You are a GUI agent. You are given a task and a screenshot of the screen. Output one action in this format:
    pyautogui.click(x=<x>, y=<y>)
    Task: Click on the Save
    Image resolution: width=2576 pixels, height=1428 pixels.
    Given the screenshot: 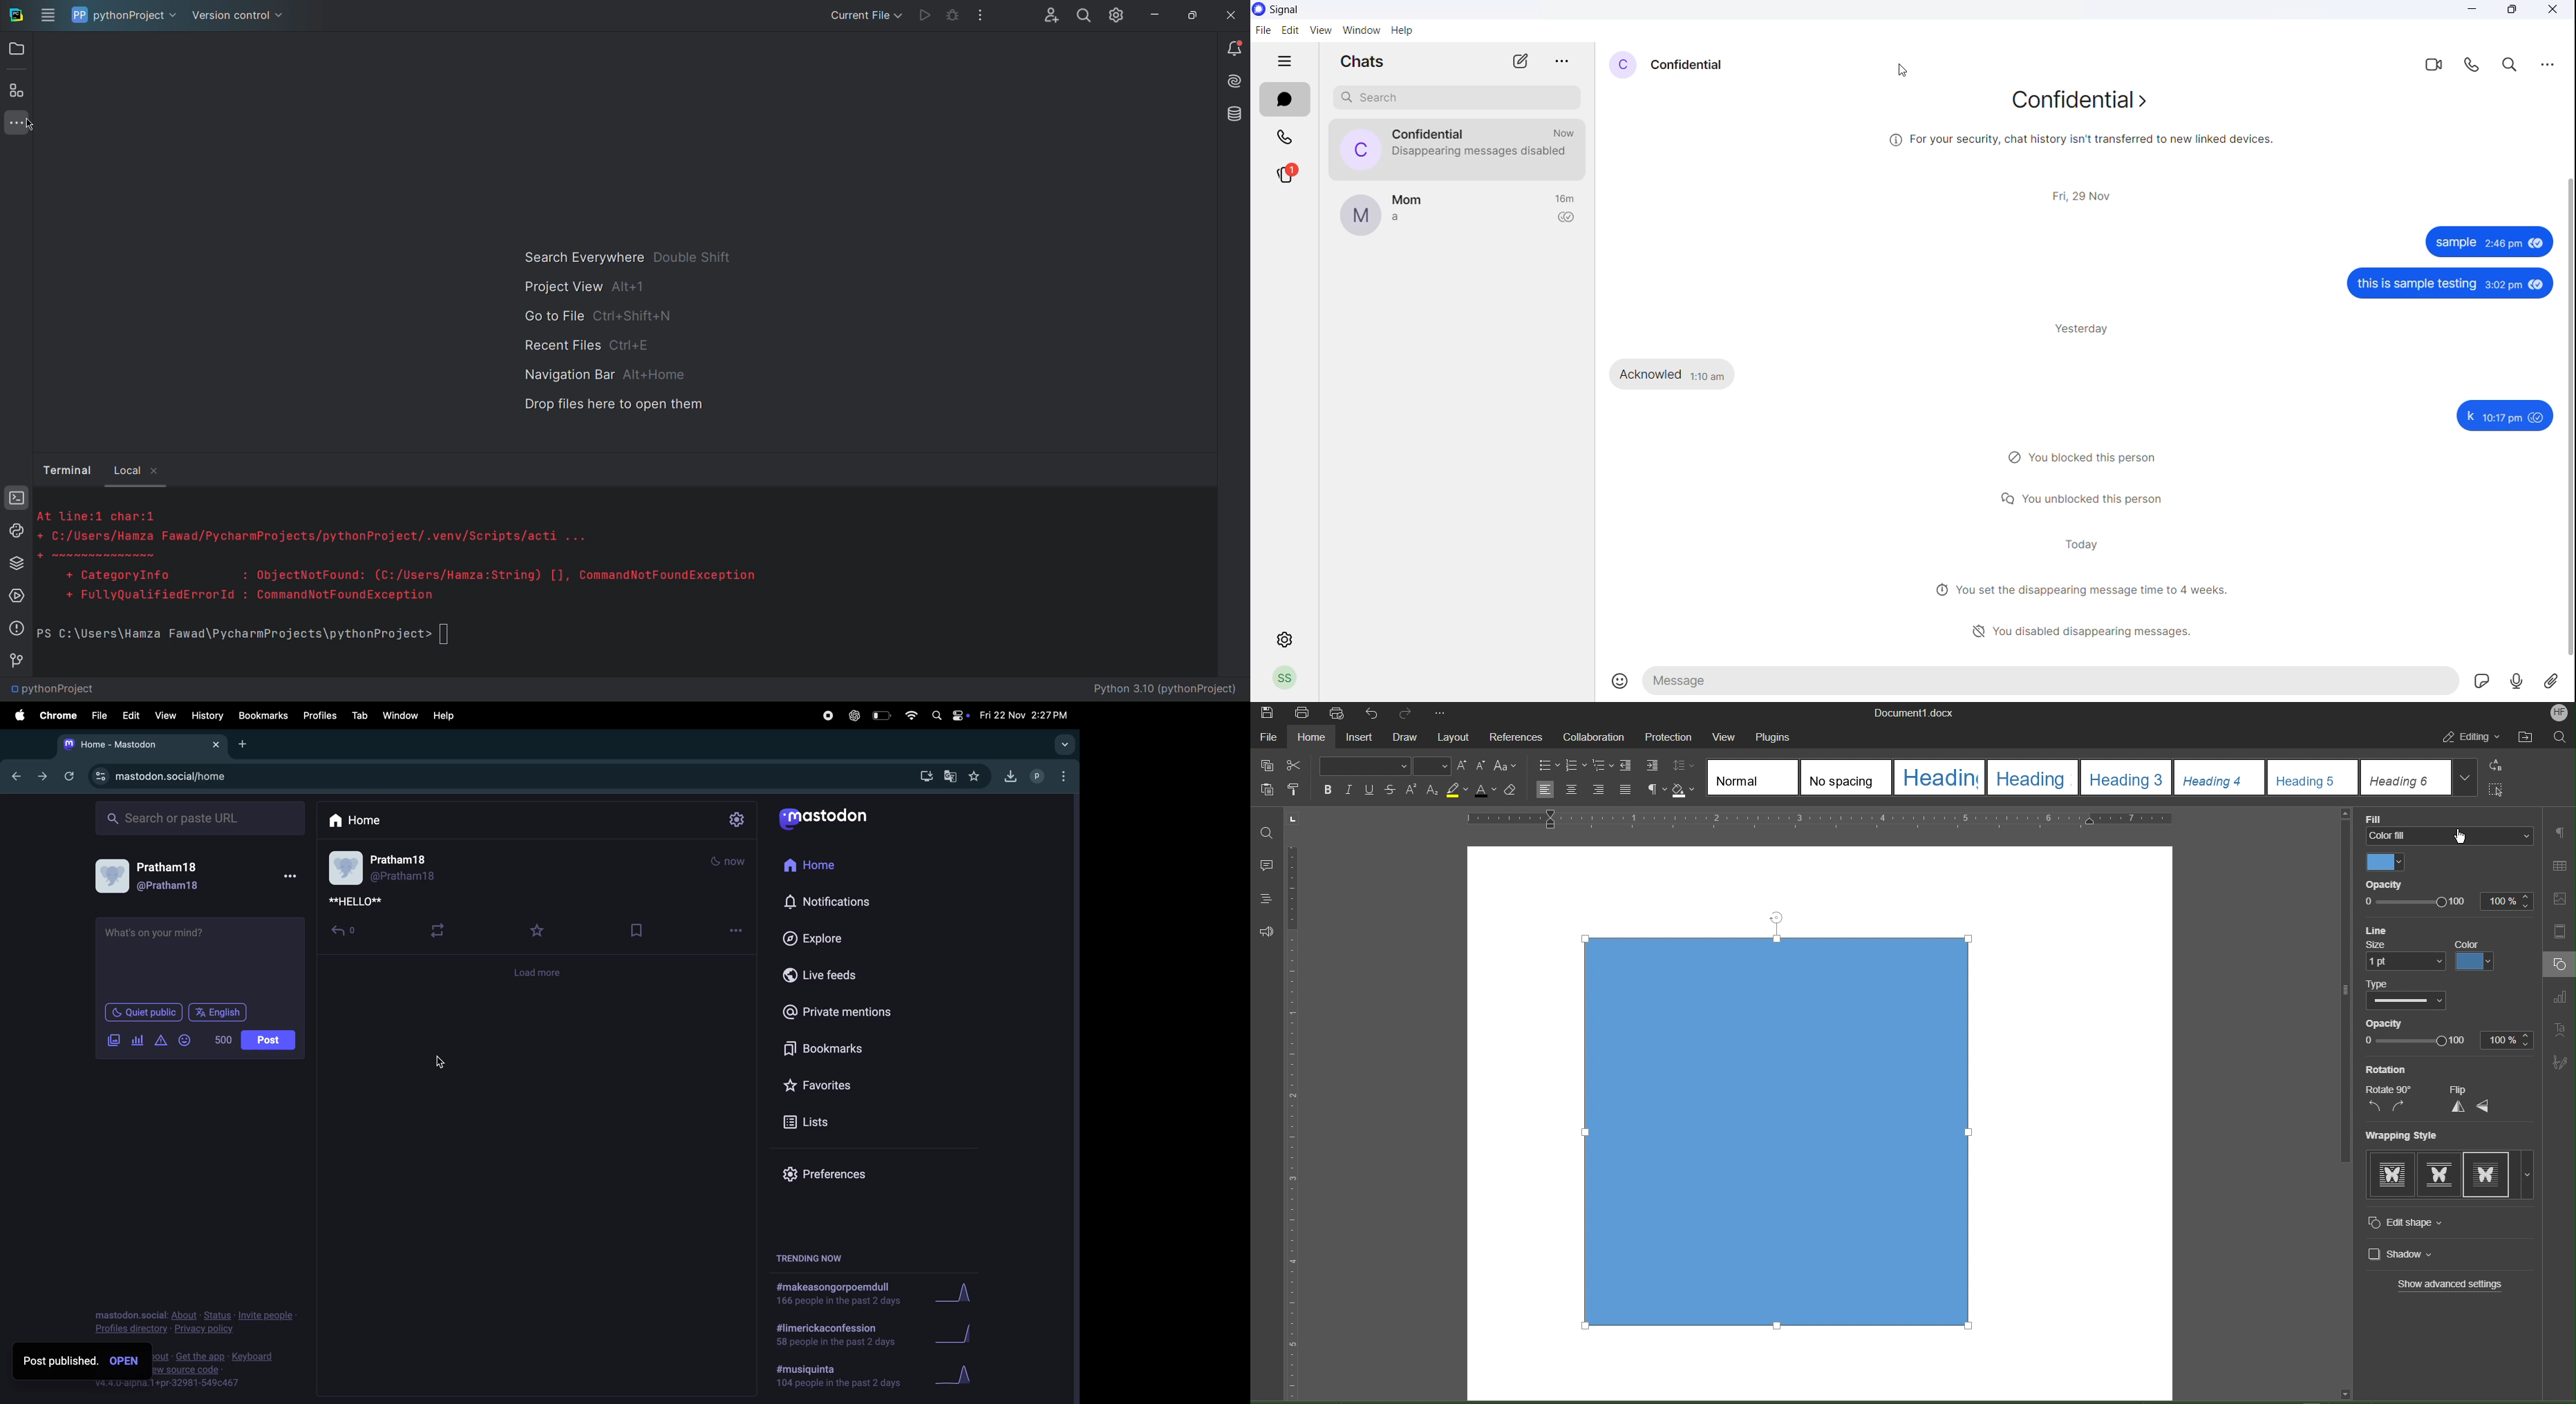 What is the action you would take?
    pyautogui.click(x=1266, y=712)
    